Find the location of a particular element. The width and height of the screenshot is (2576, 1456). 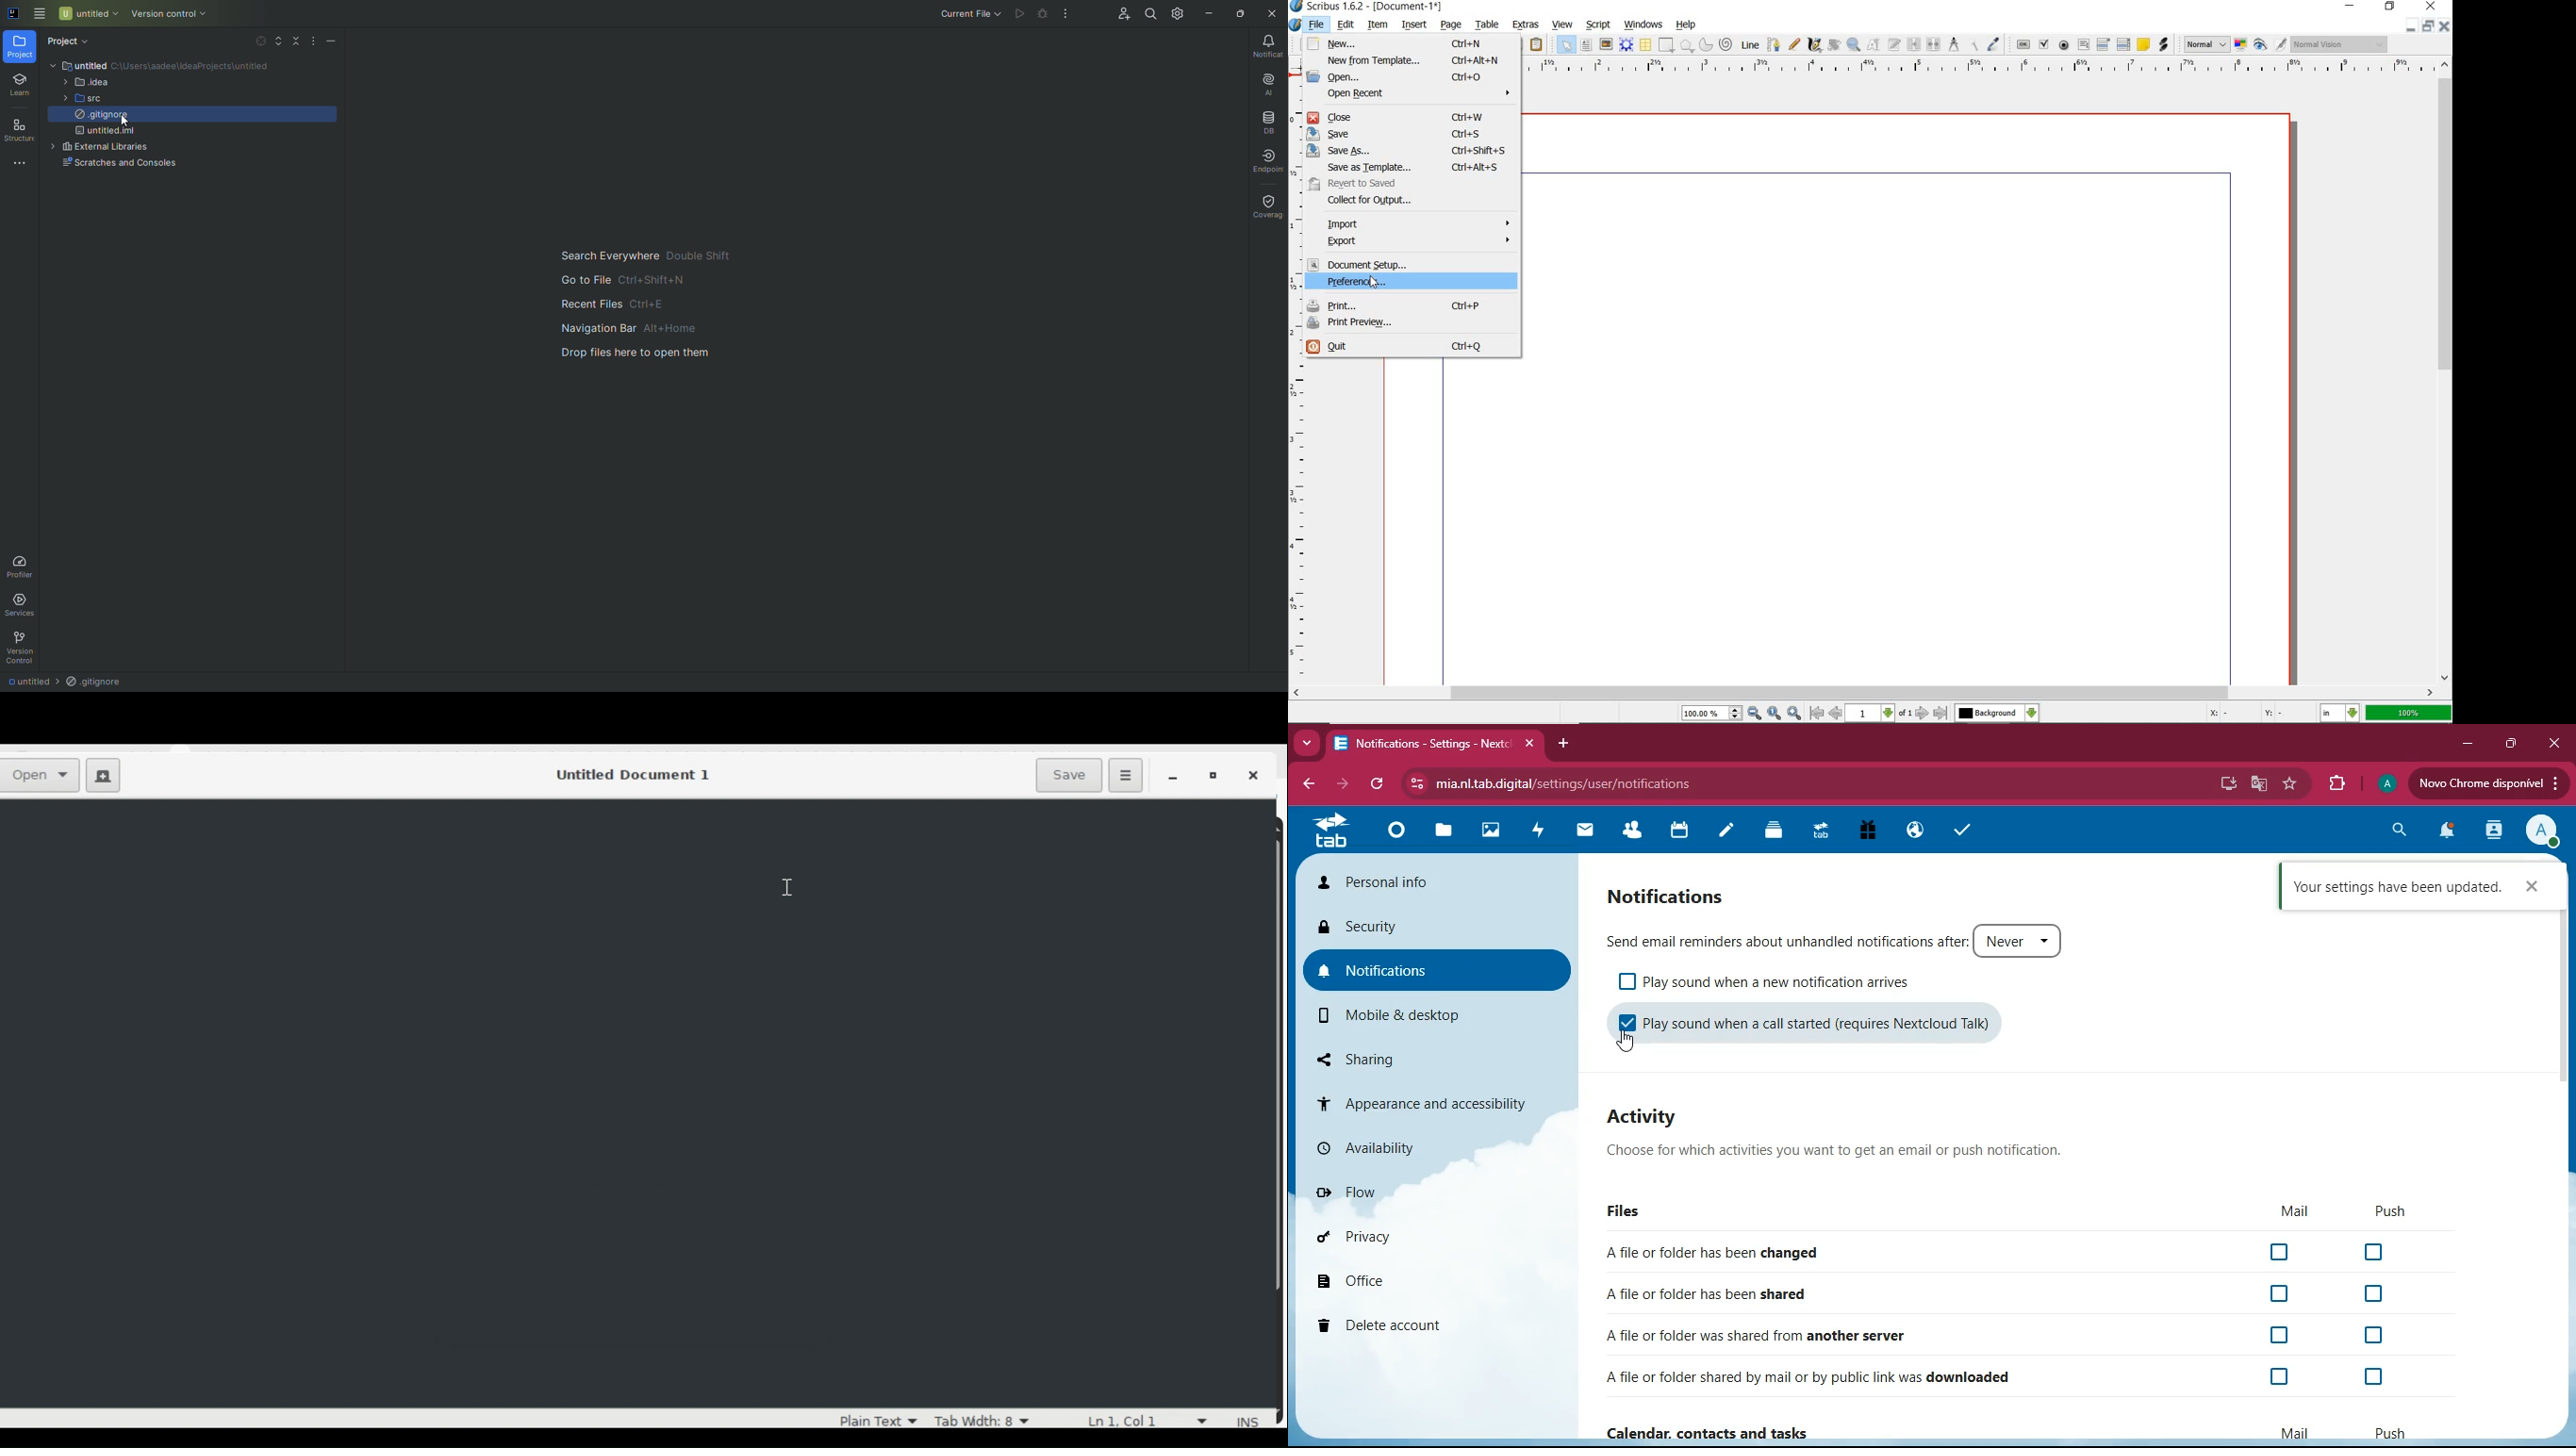

edit is located at coordinates (1347, 24).